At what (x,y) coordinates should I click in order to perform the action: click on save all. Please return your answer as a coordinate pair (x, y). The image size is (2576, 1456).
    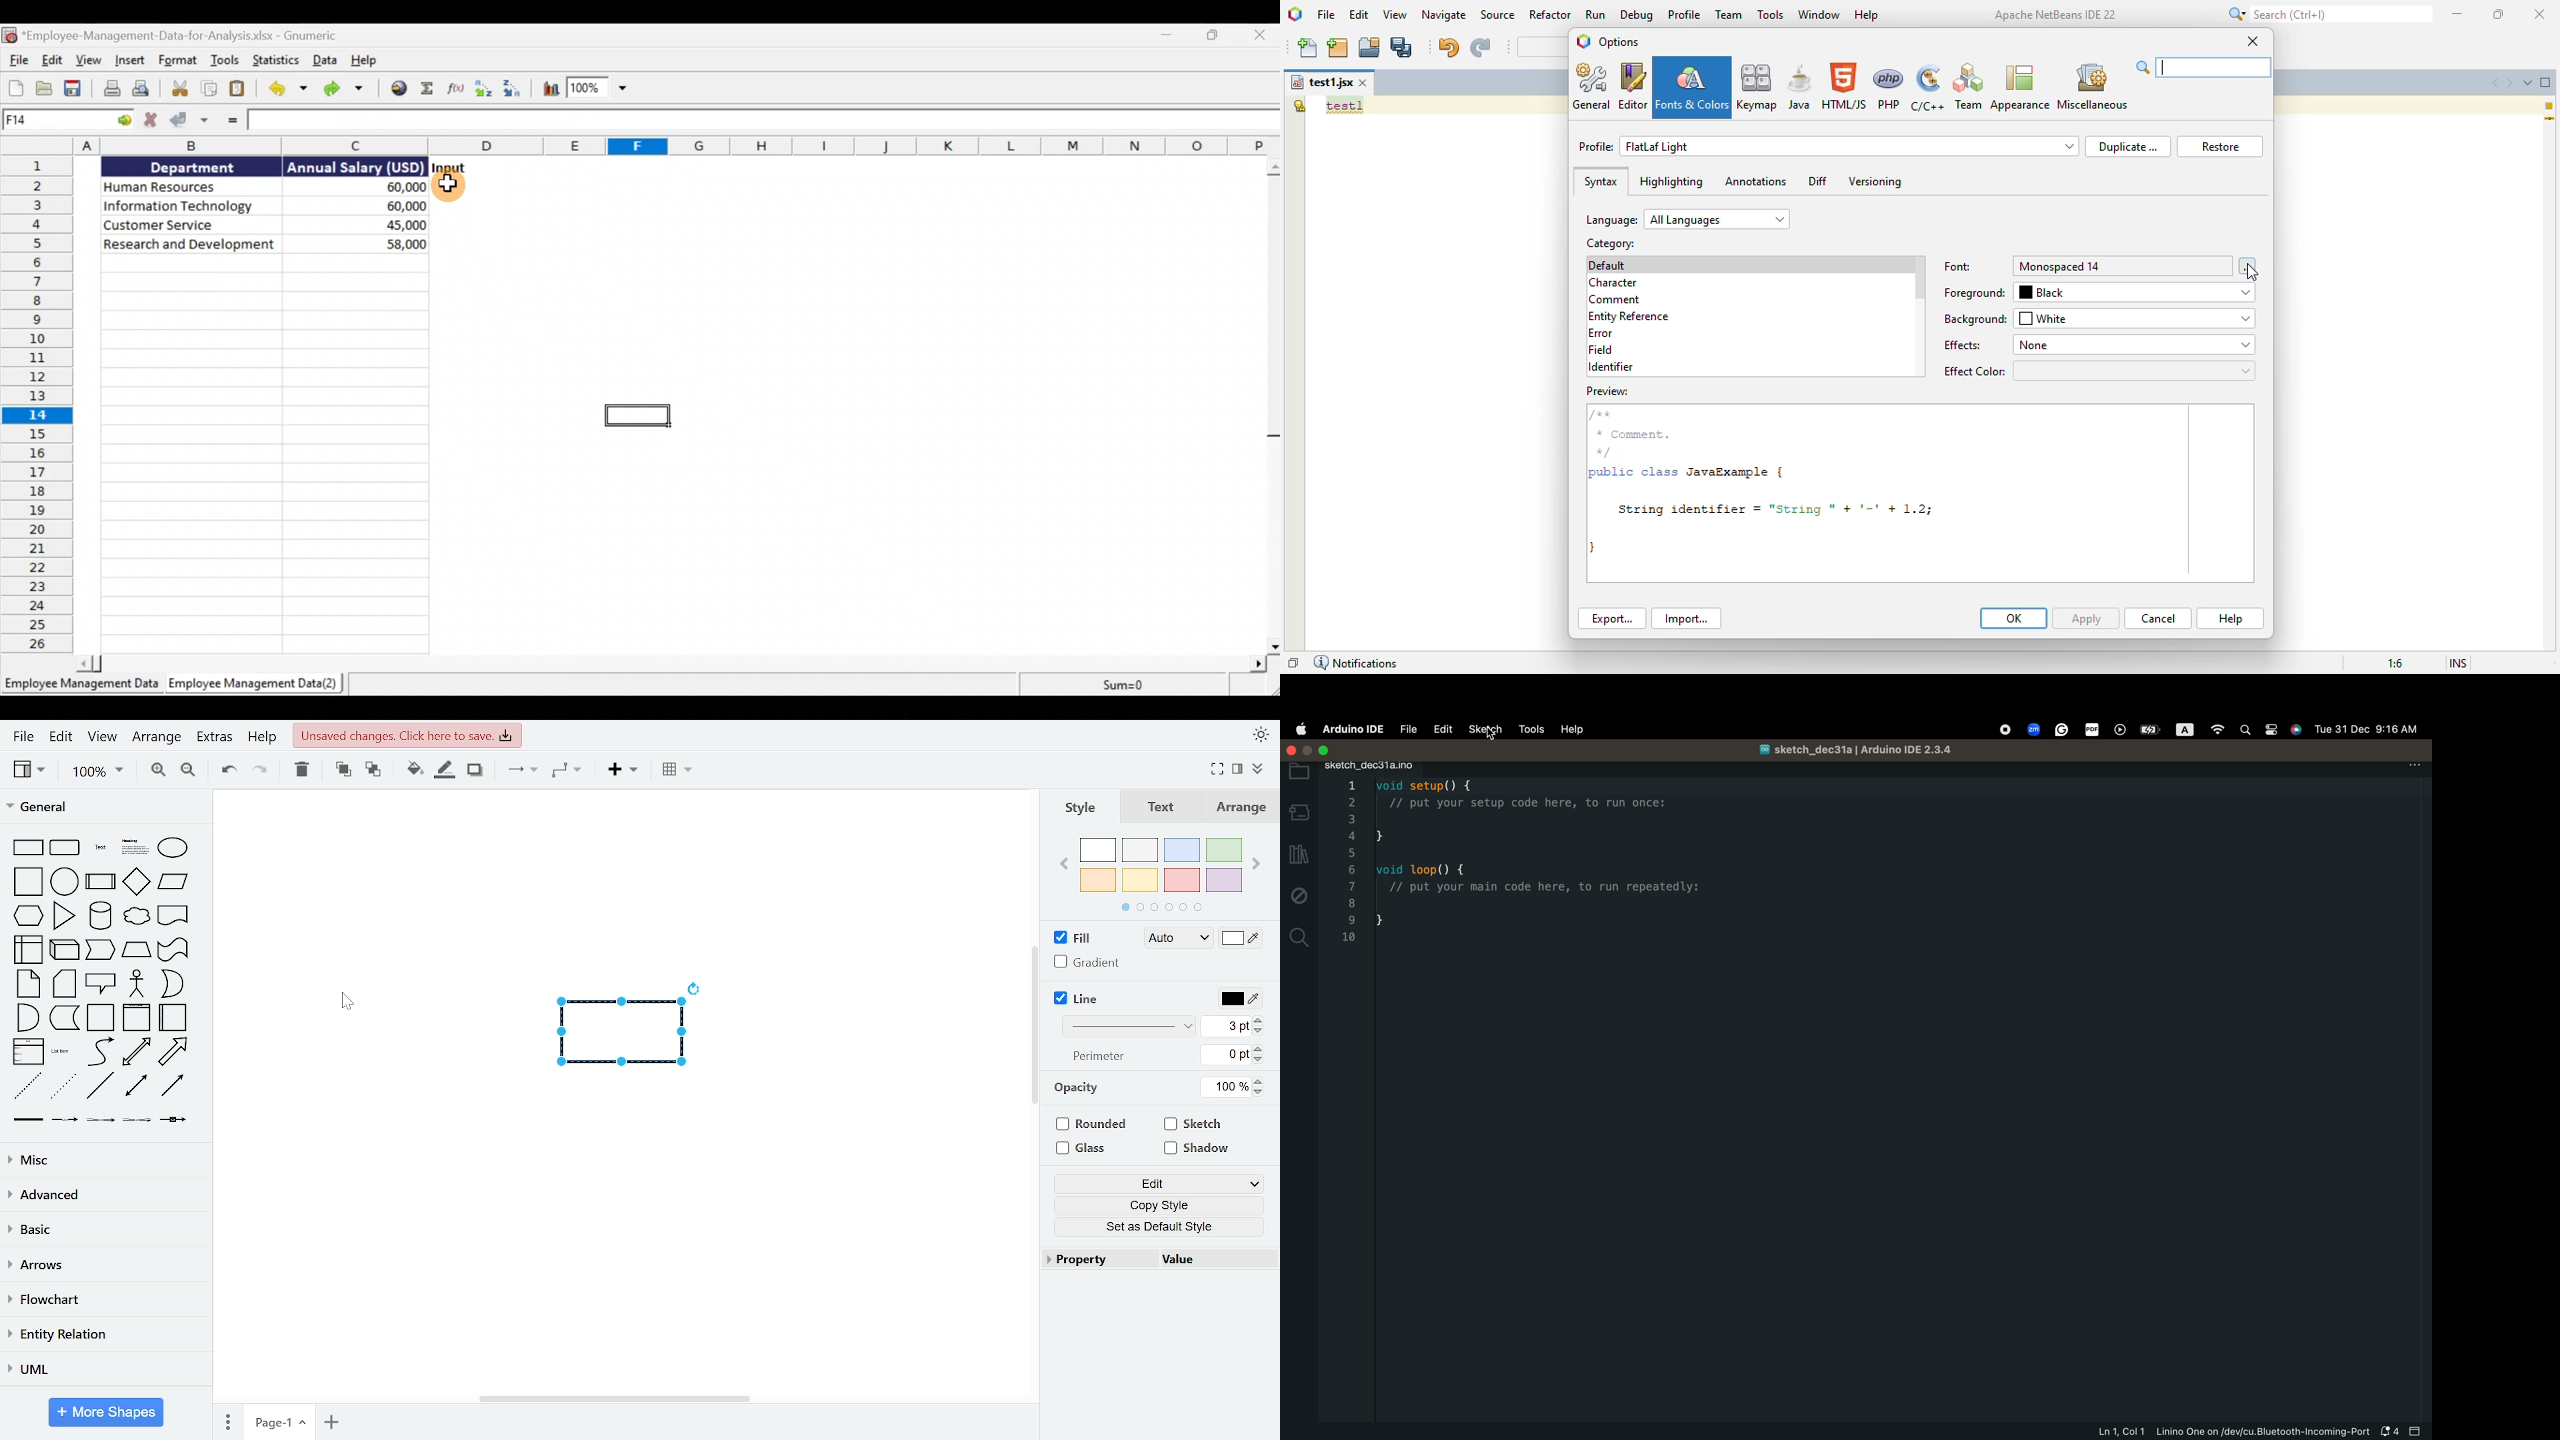
    Looking at the image, I should click on (1403, 47).